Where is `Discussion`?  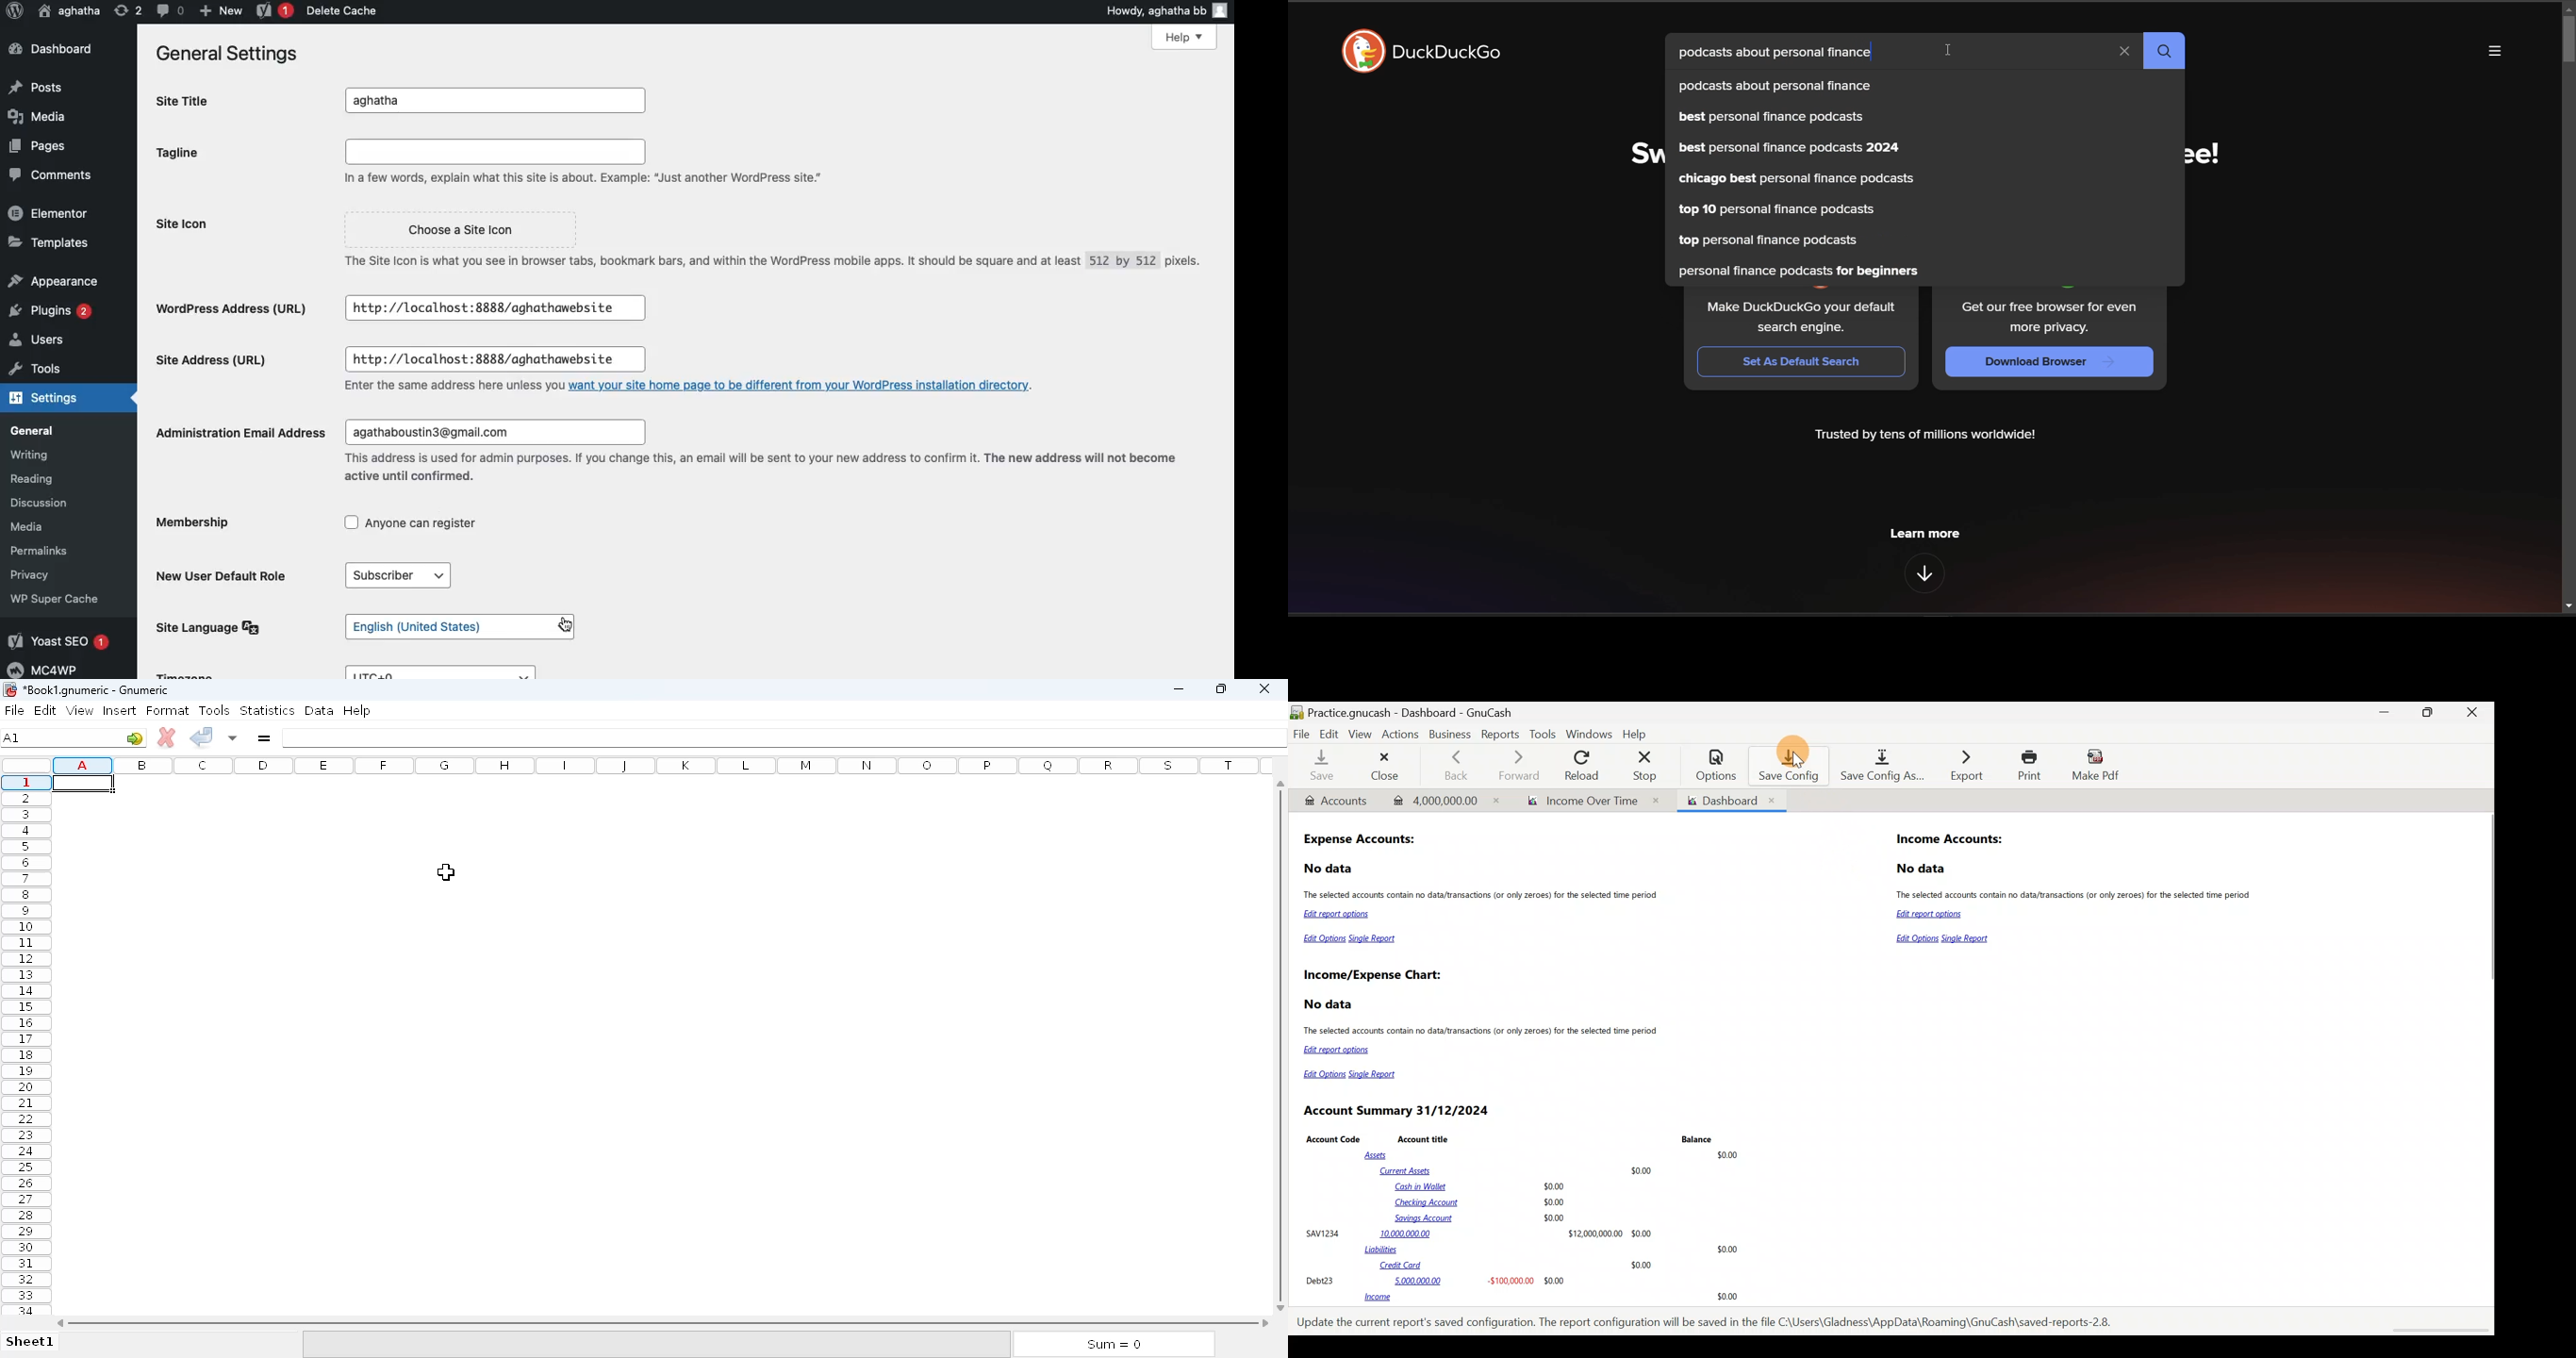
Discussion is located at coordinates (47, 502).